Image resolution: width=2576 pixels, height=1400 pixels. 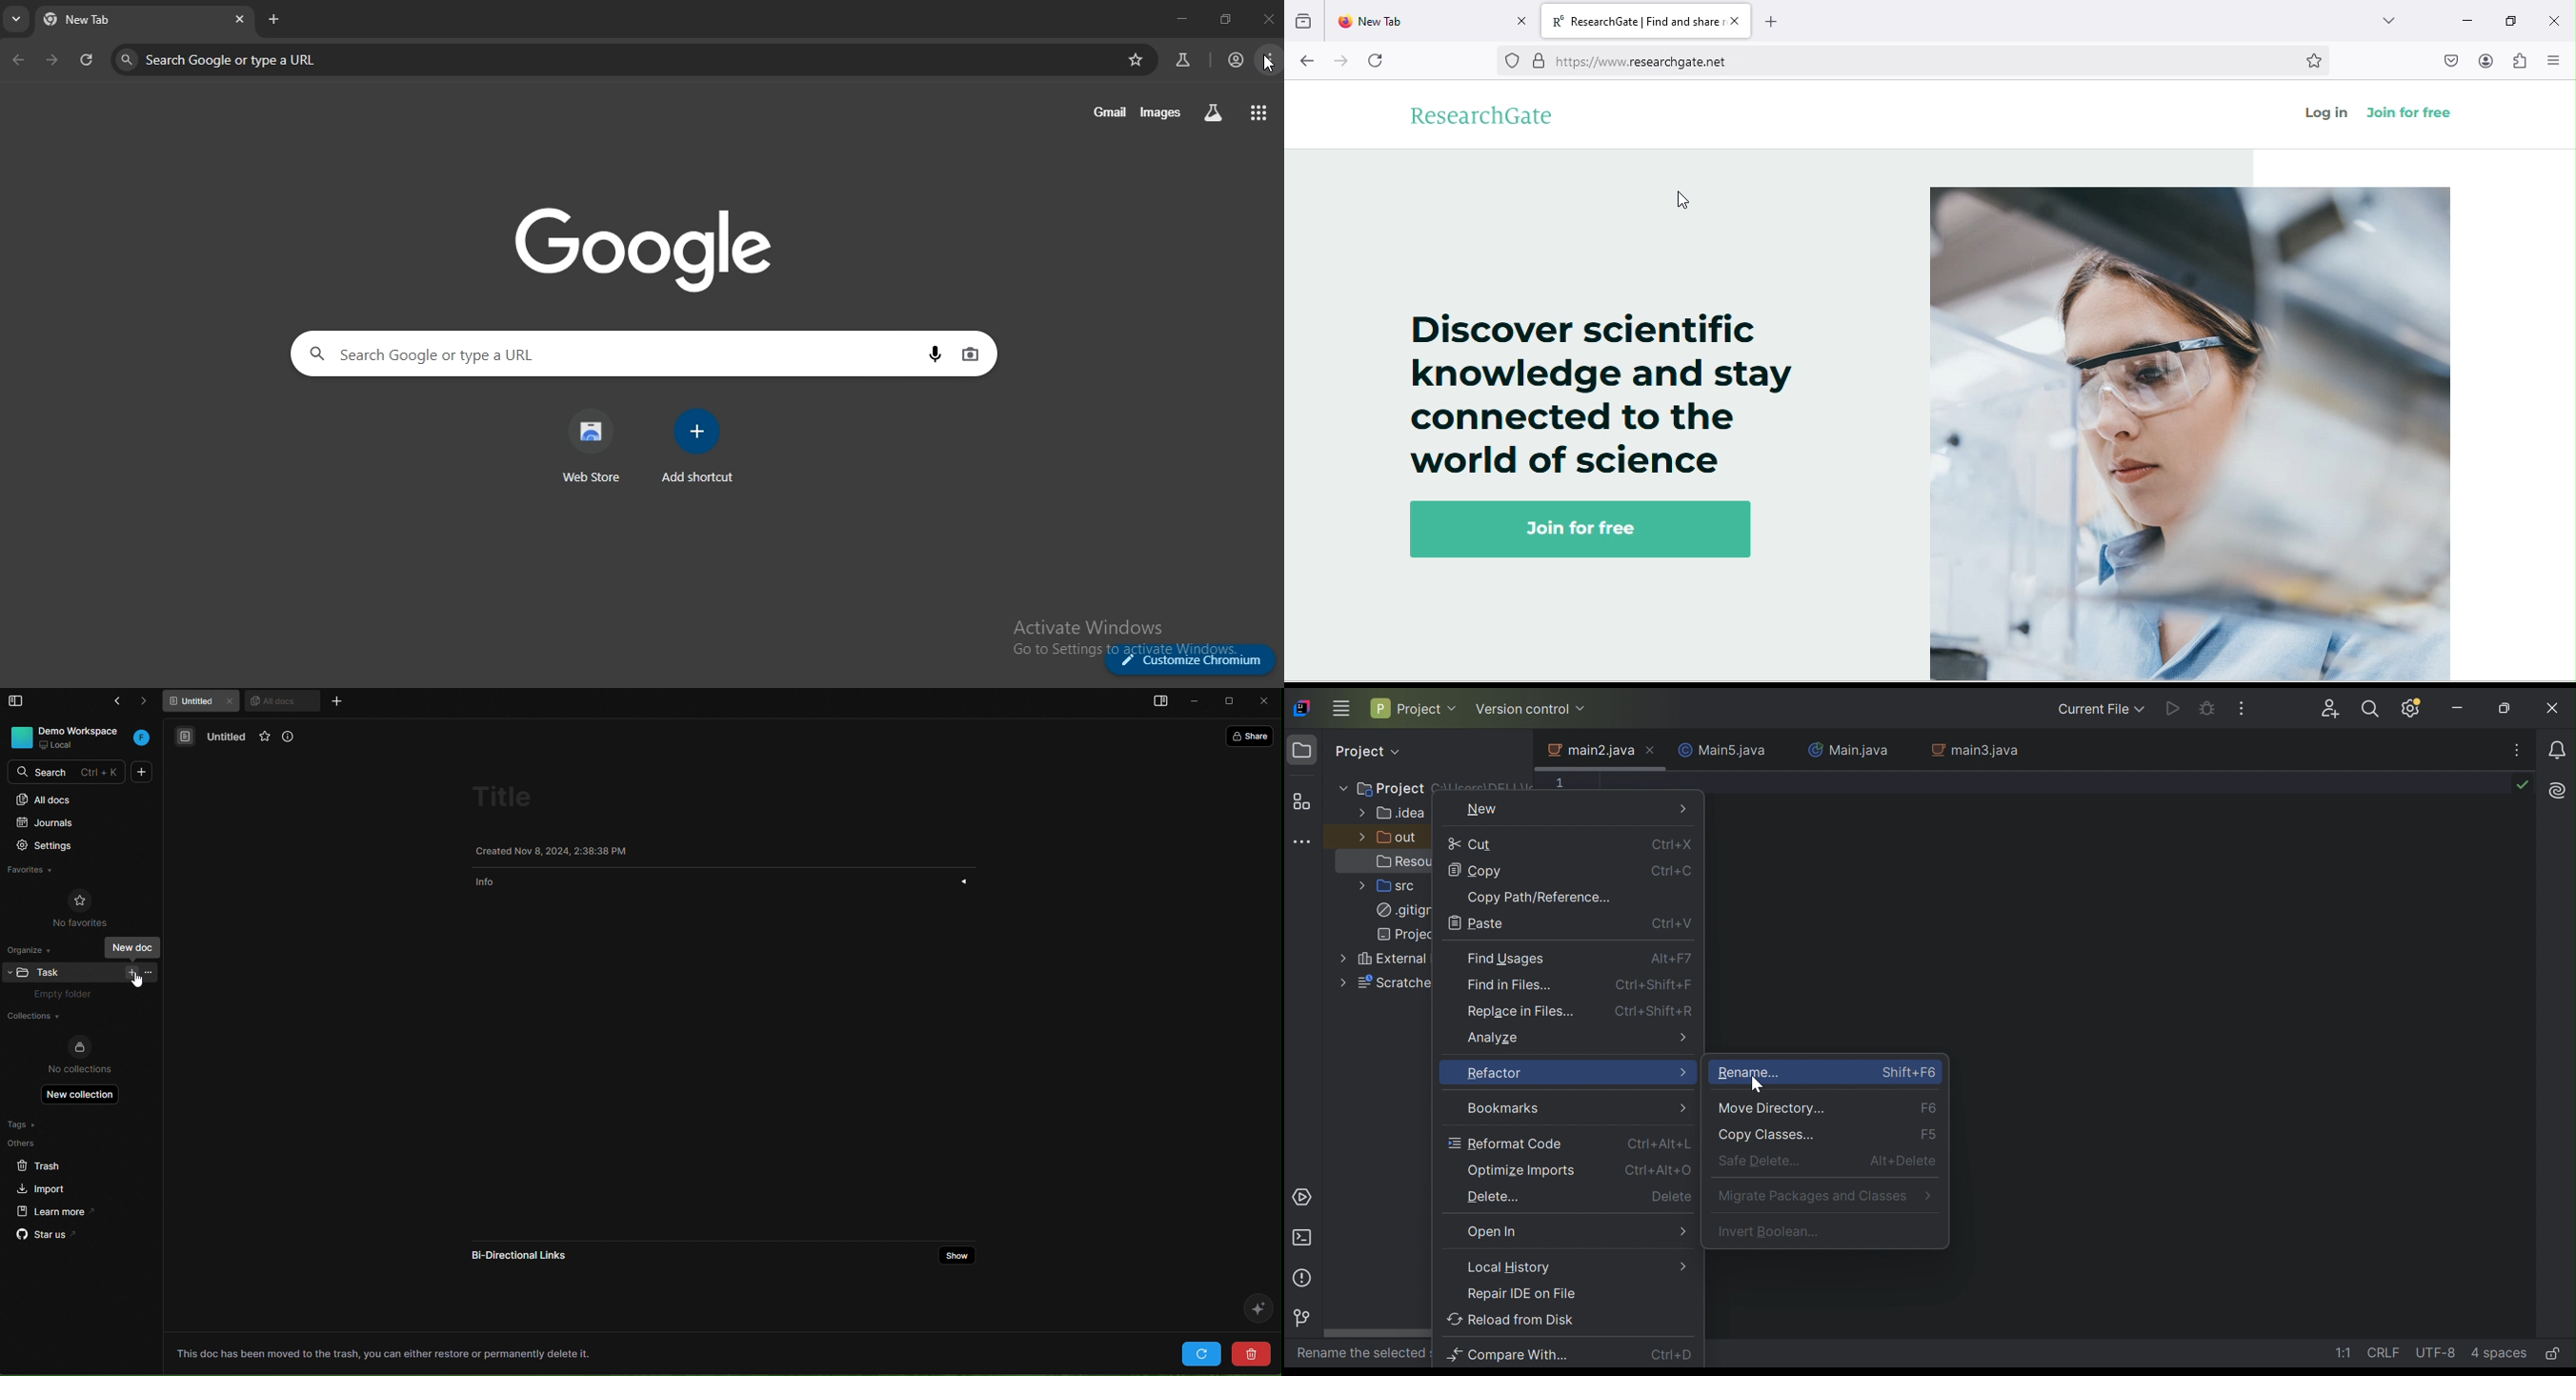 I want to click on cursor, so click(x=1269, y=64).